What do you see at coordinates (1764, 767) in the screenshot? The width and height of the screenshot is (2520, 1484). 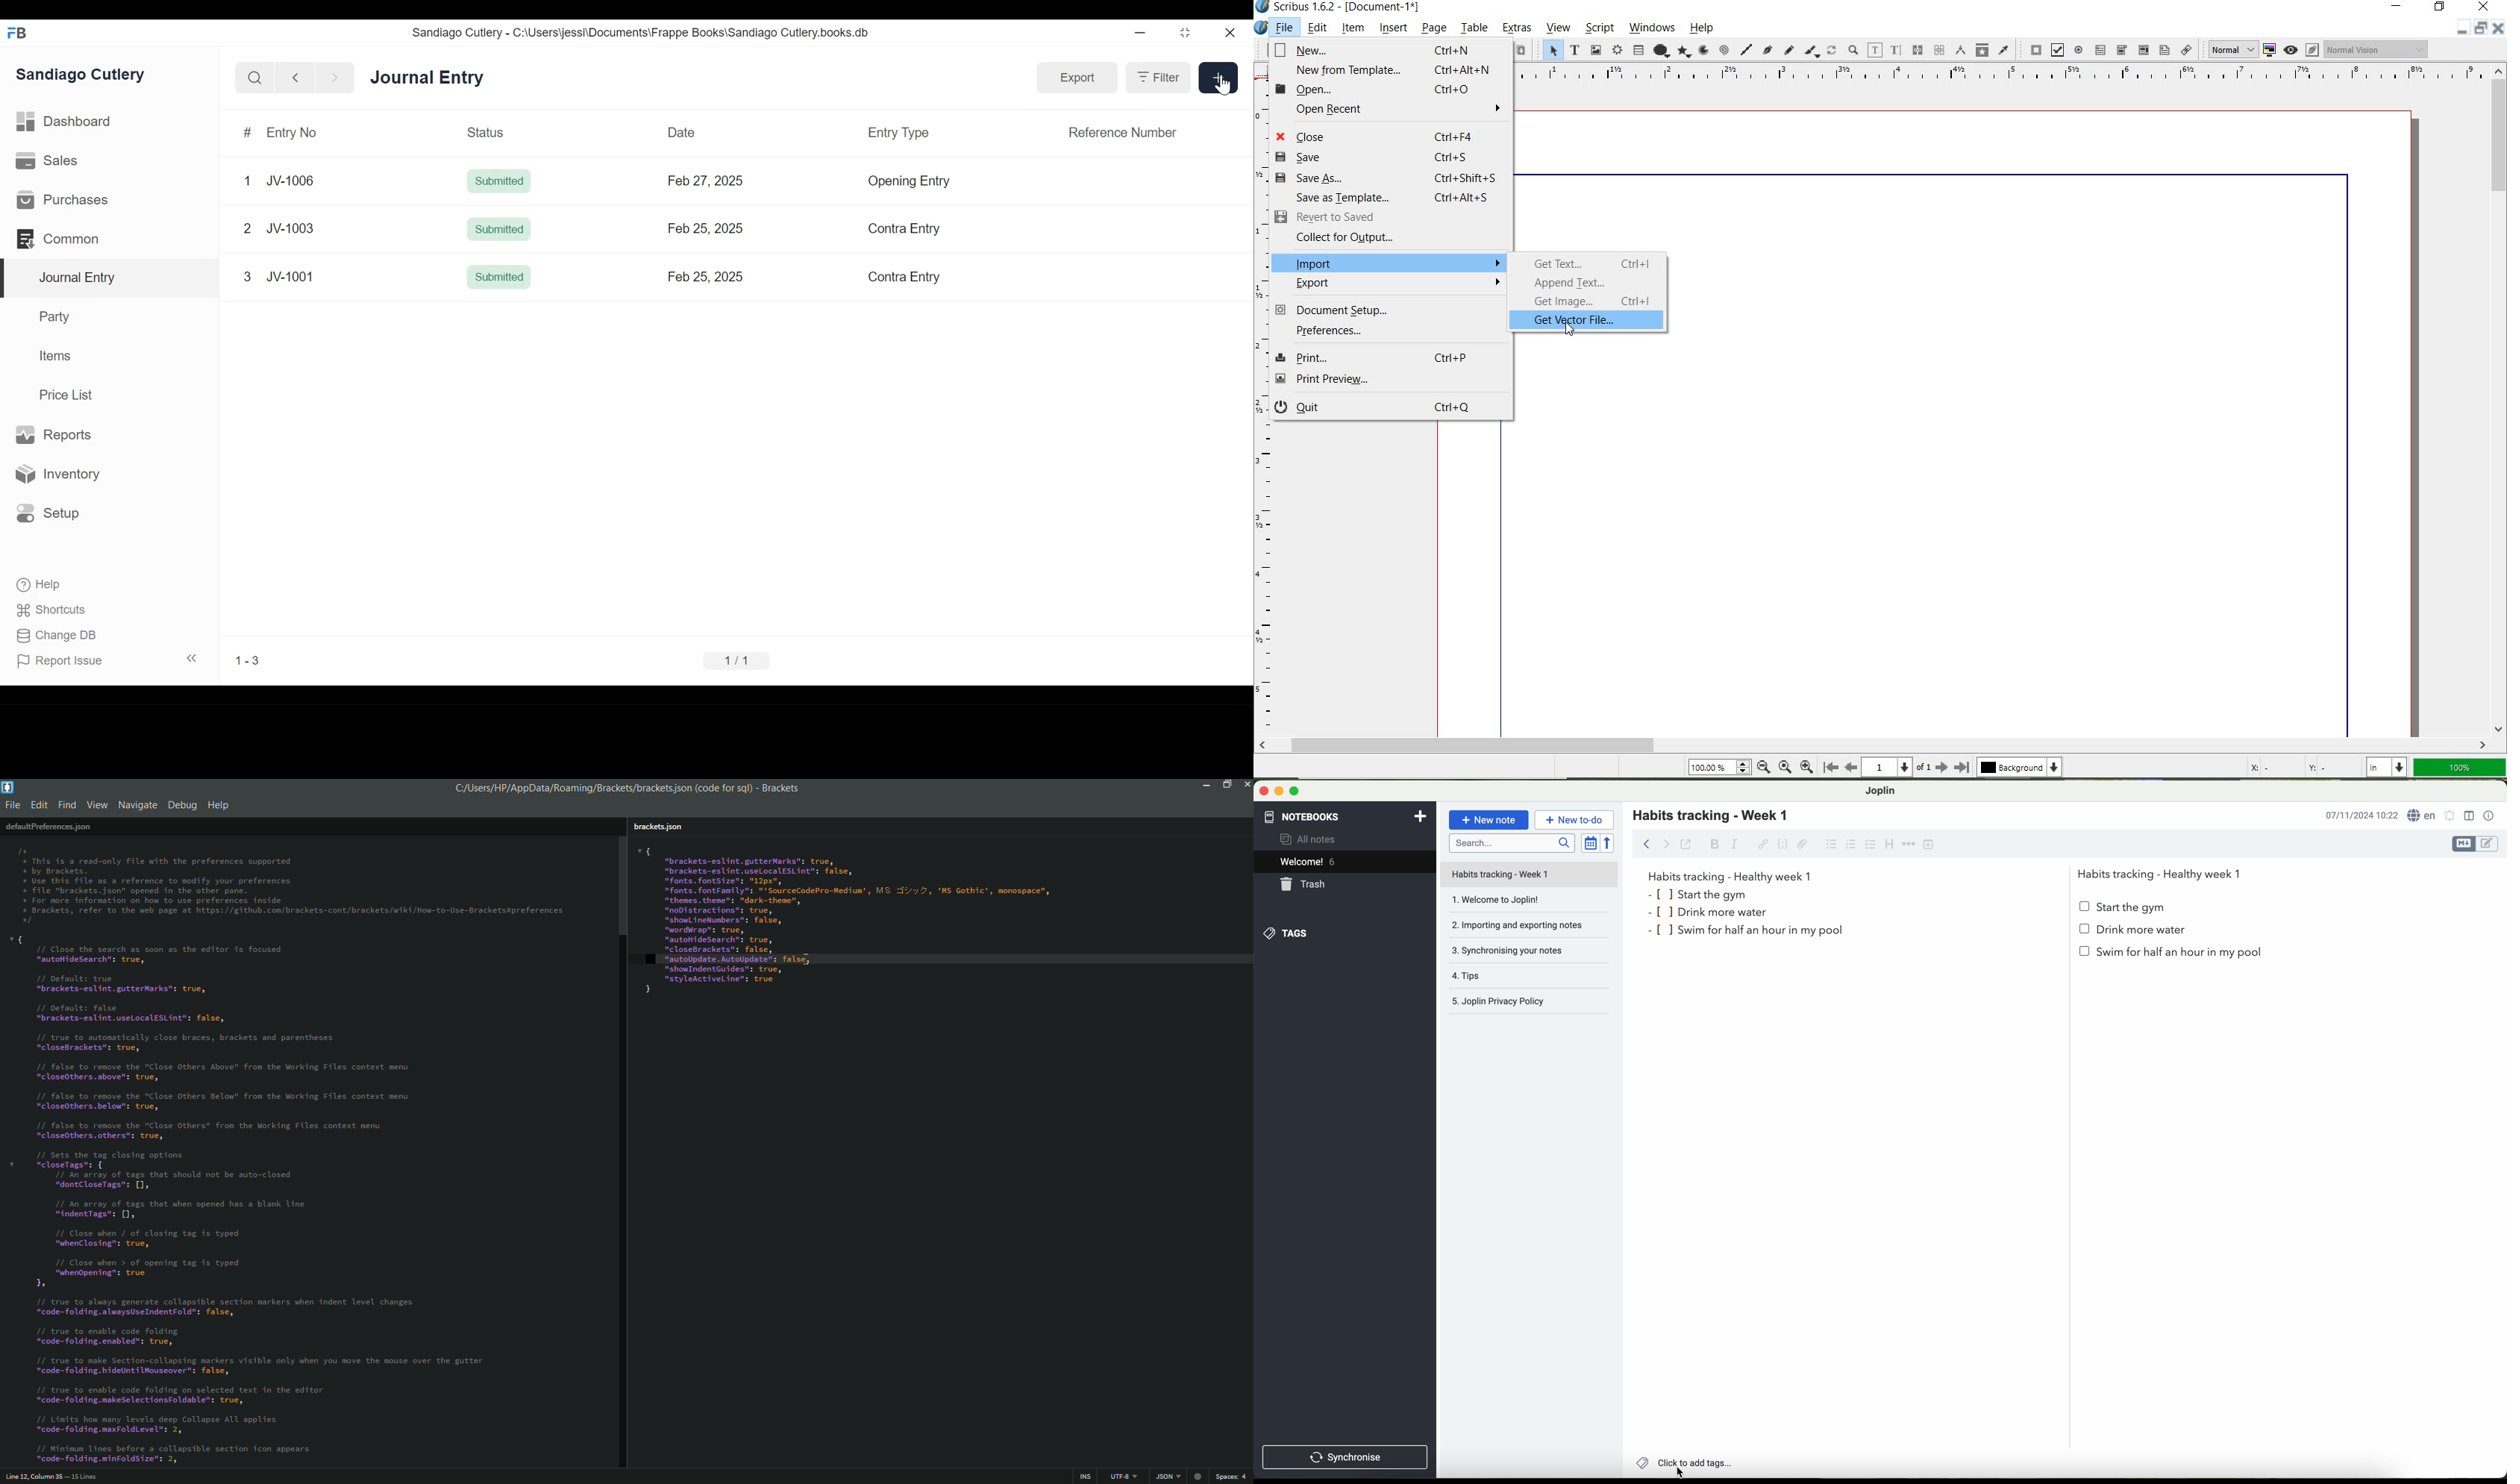 I see `Zoom Out` at bounding box center [1764, 767].